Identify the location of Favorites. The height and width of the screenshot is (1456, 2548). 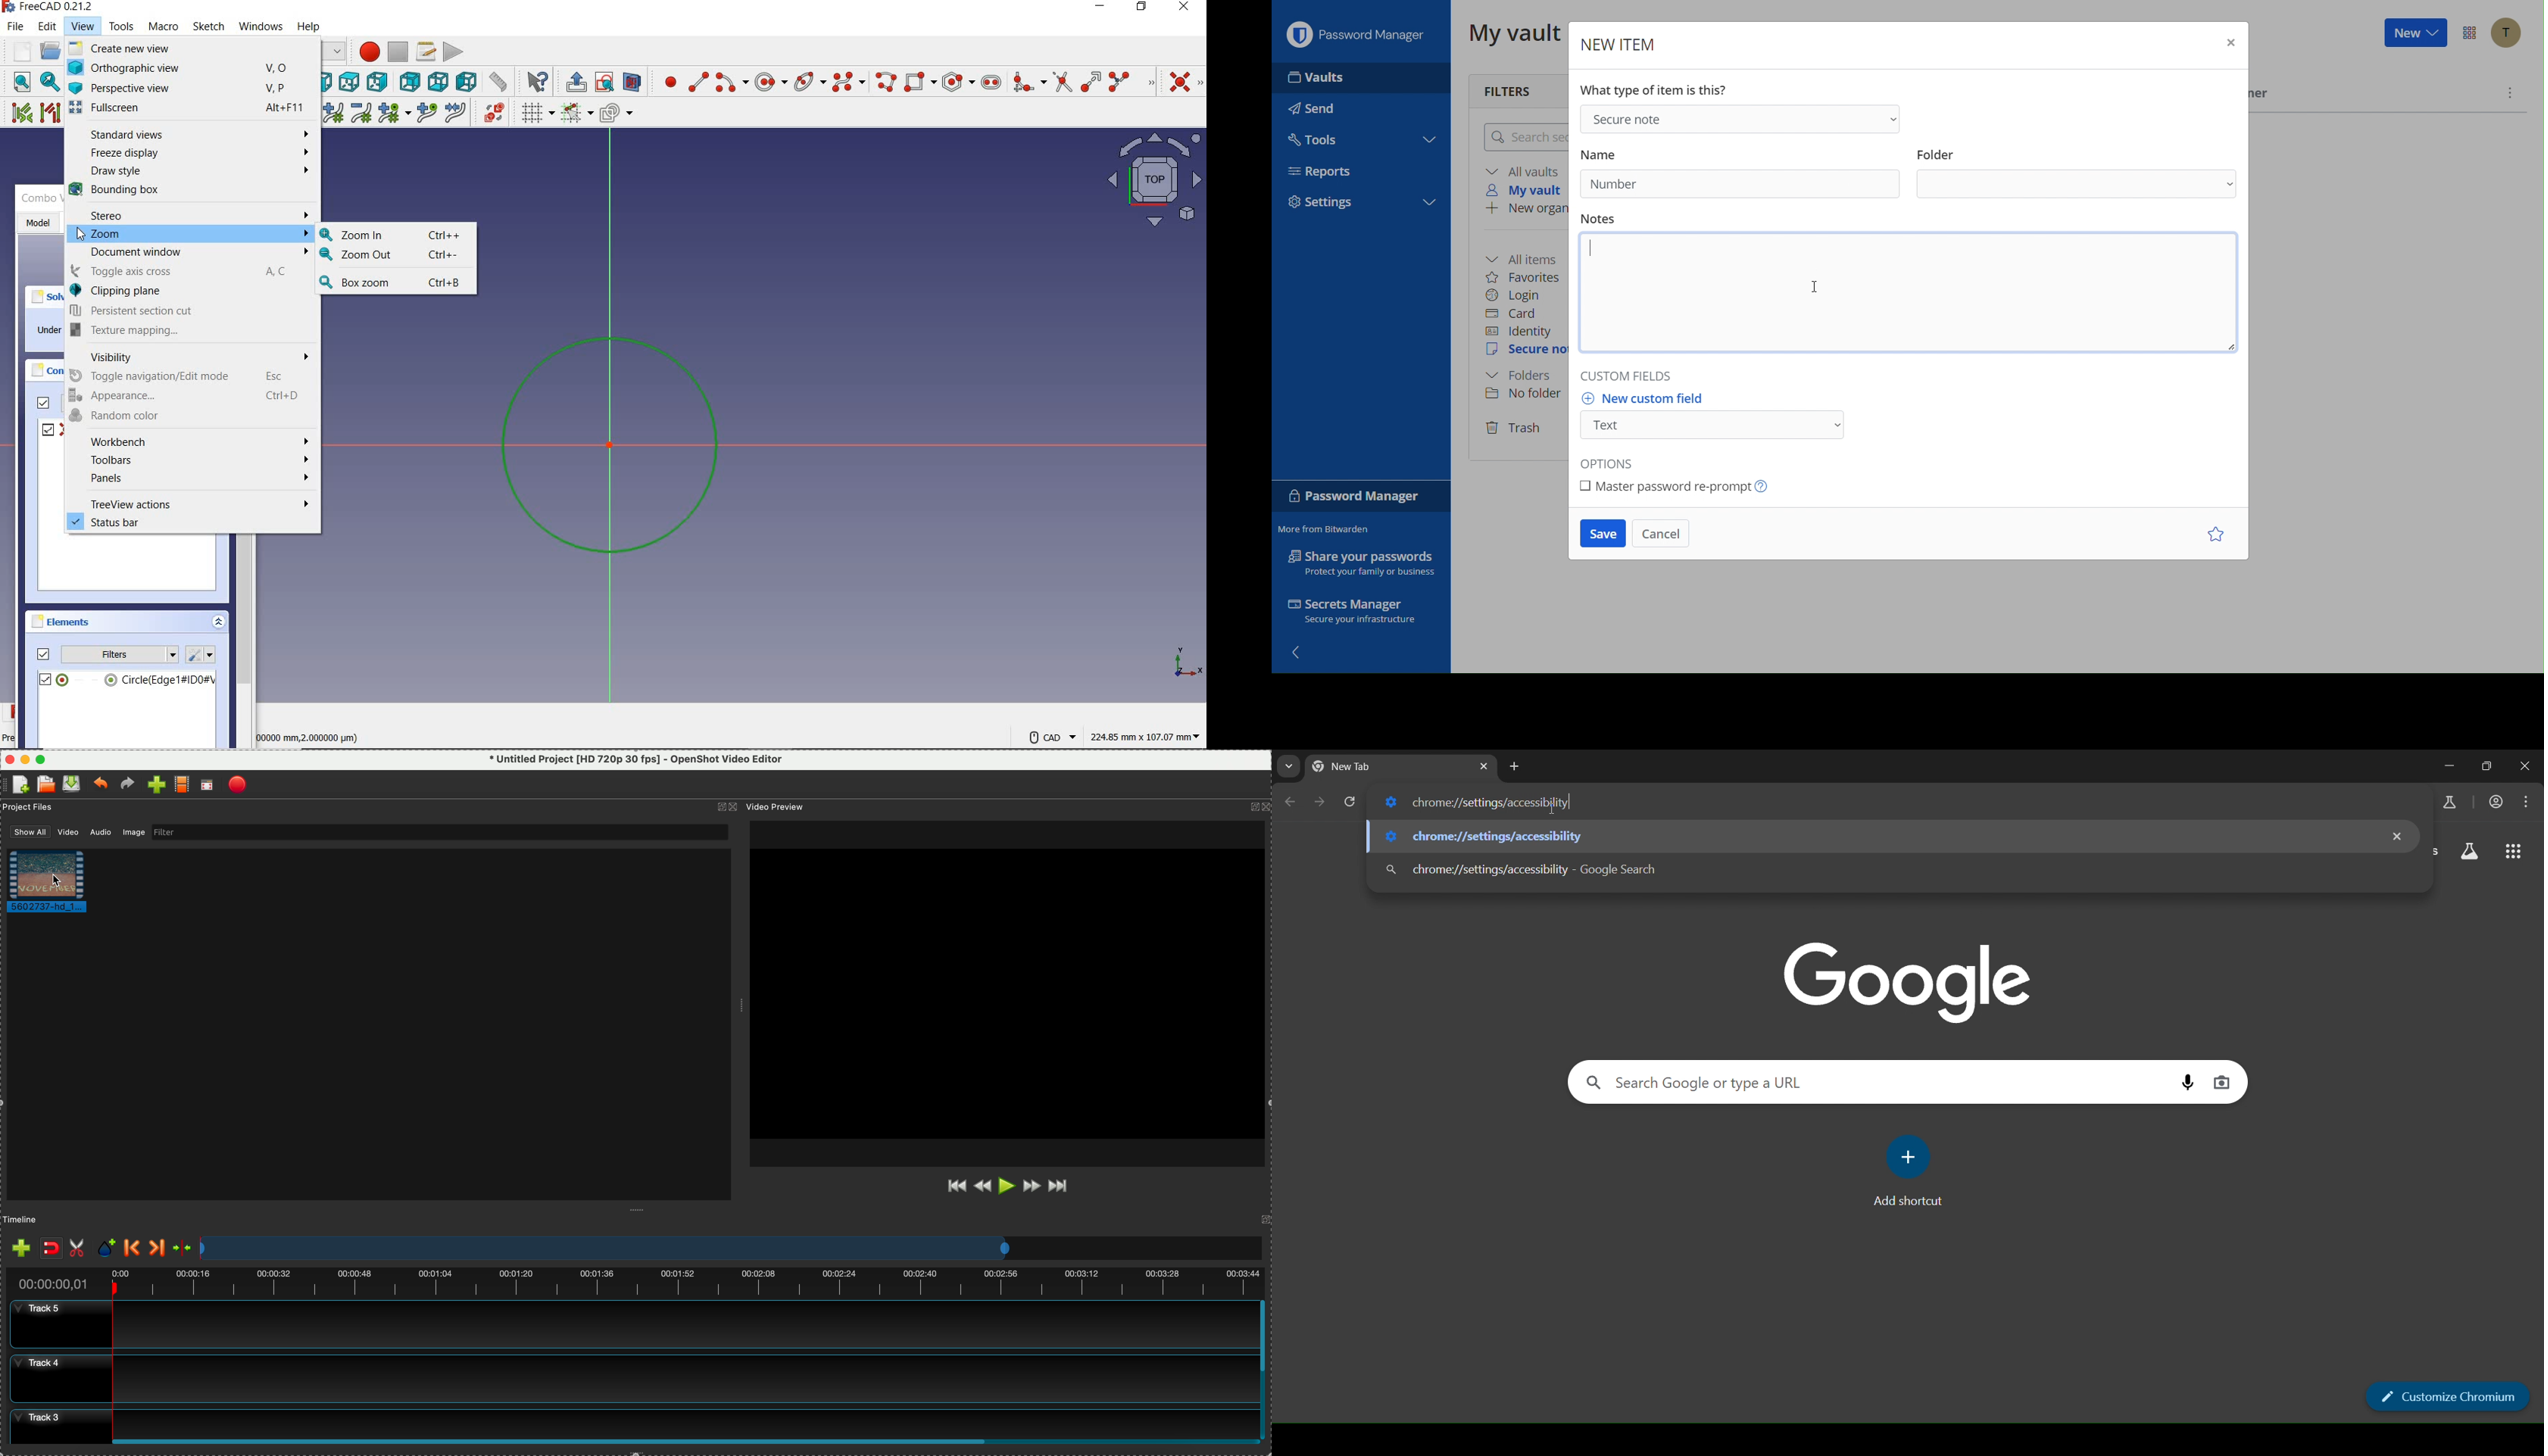
(1528, 276).